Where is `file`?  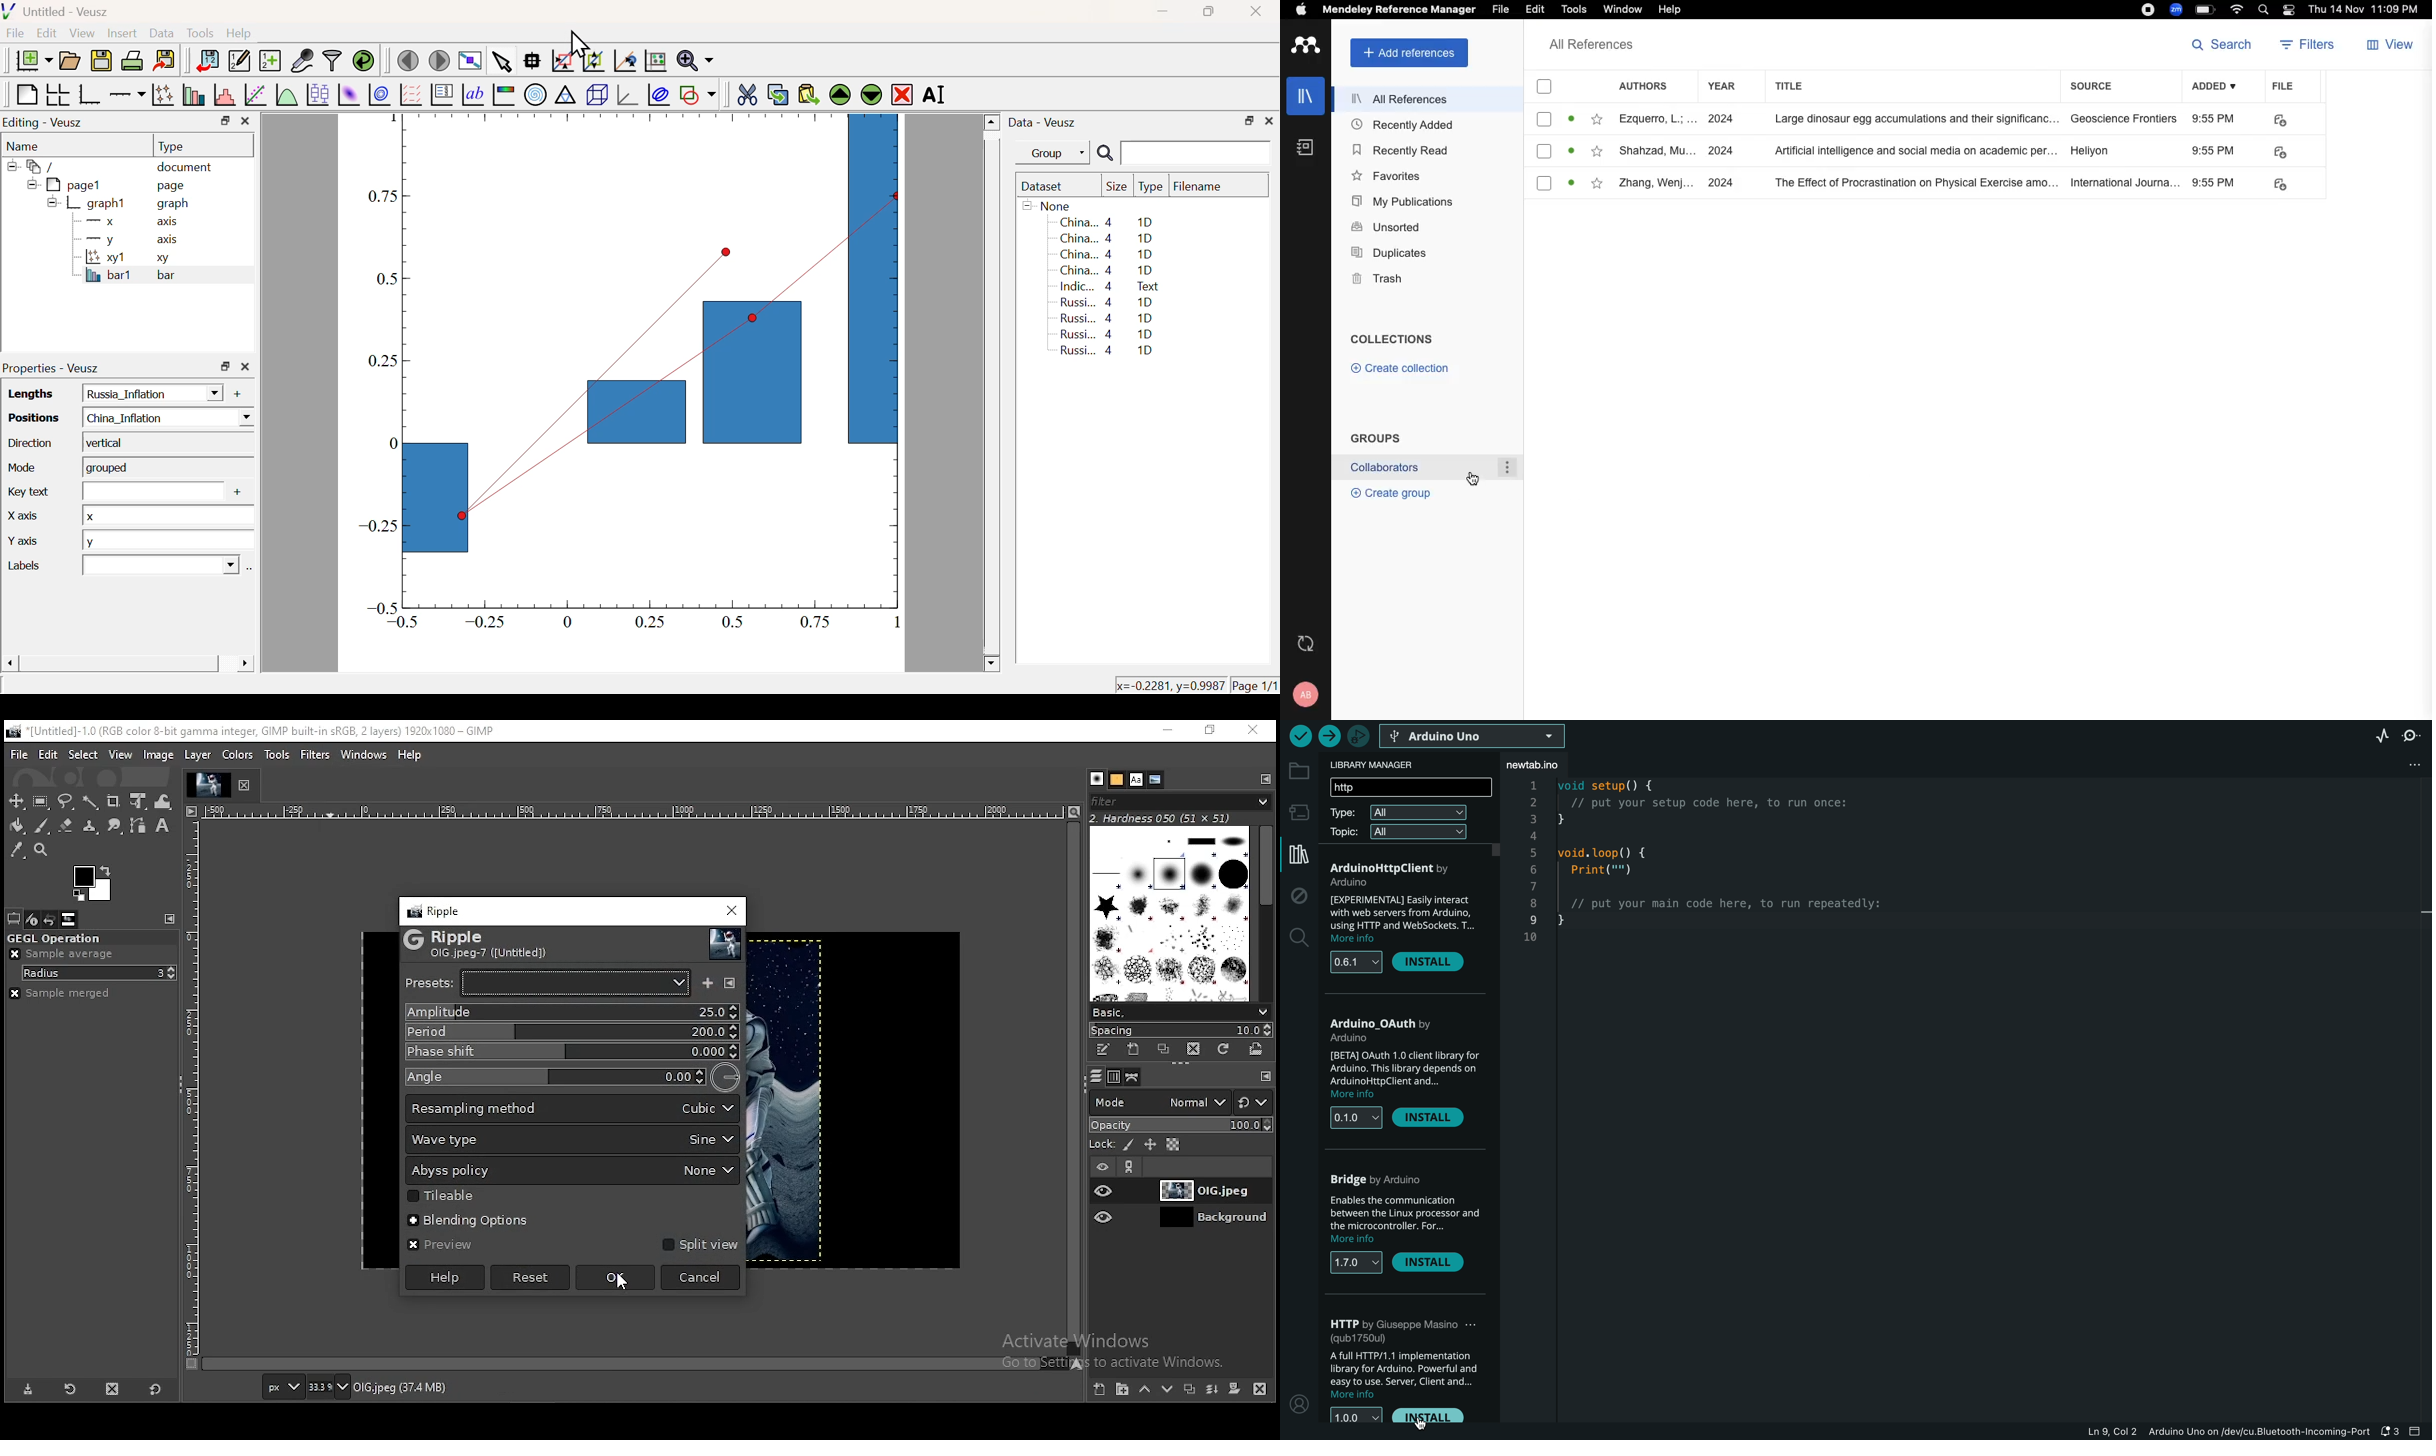 file is located at coordinates (2283, 89).